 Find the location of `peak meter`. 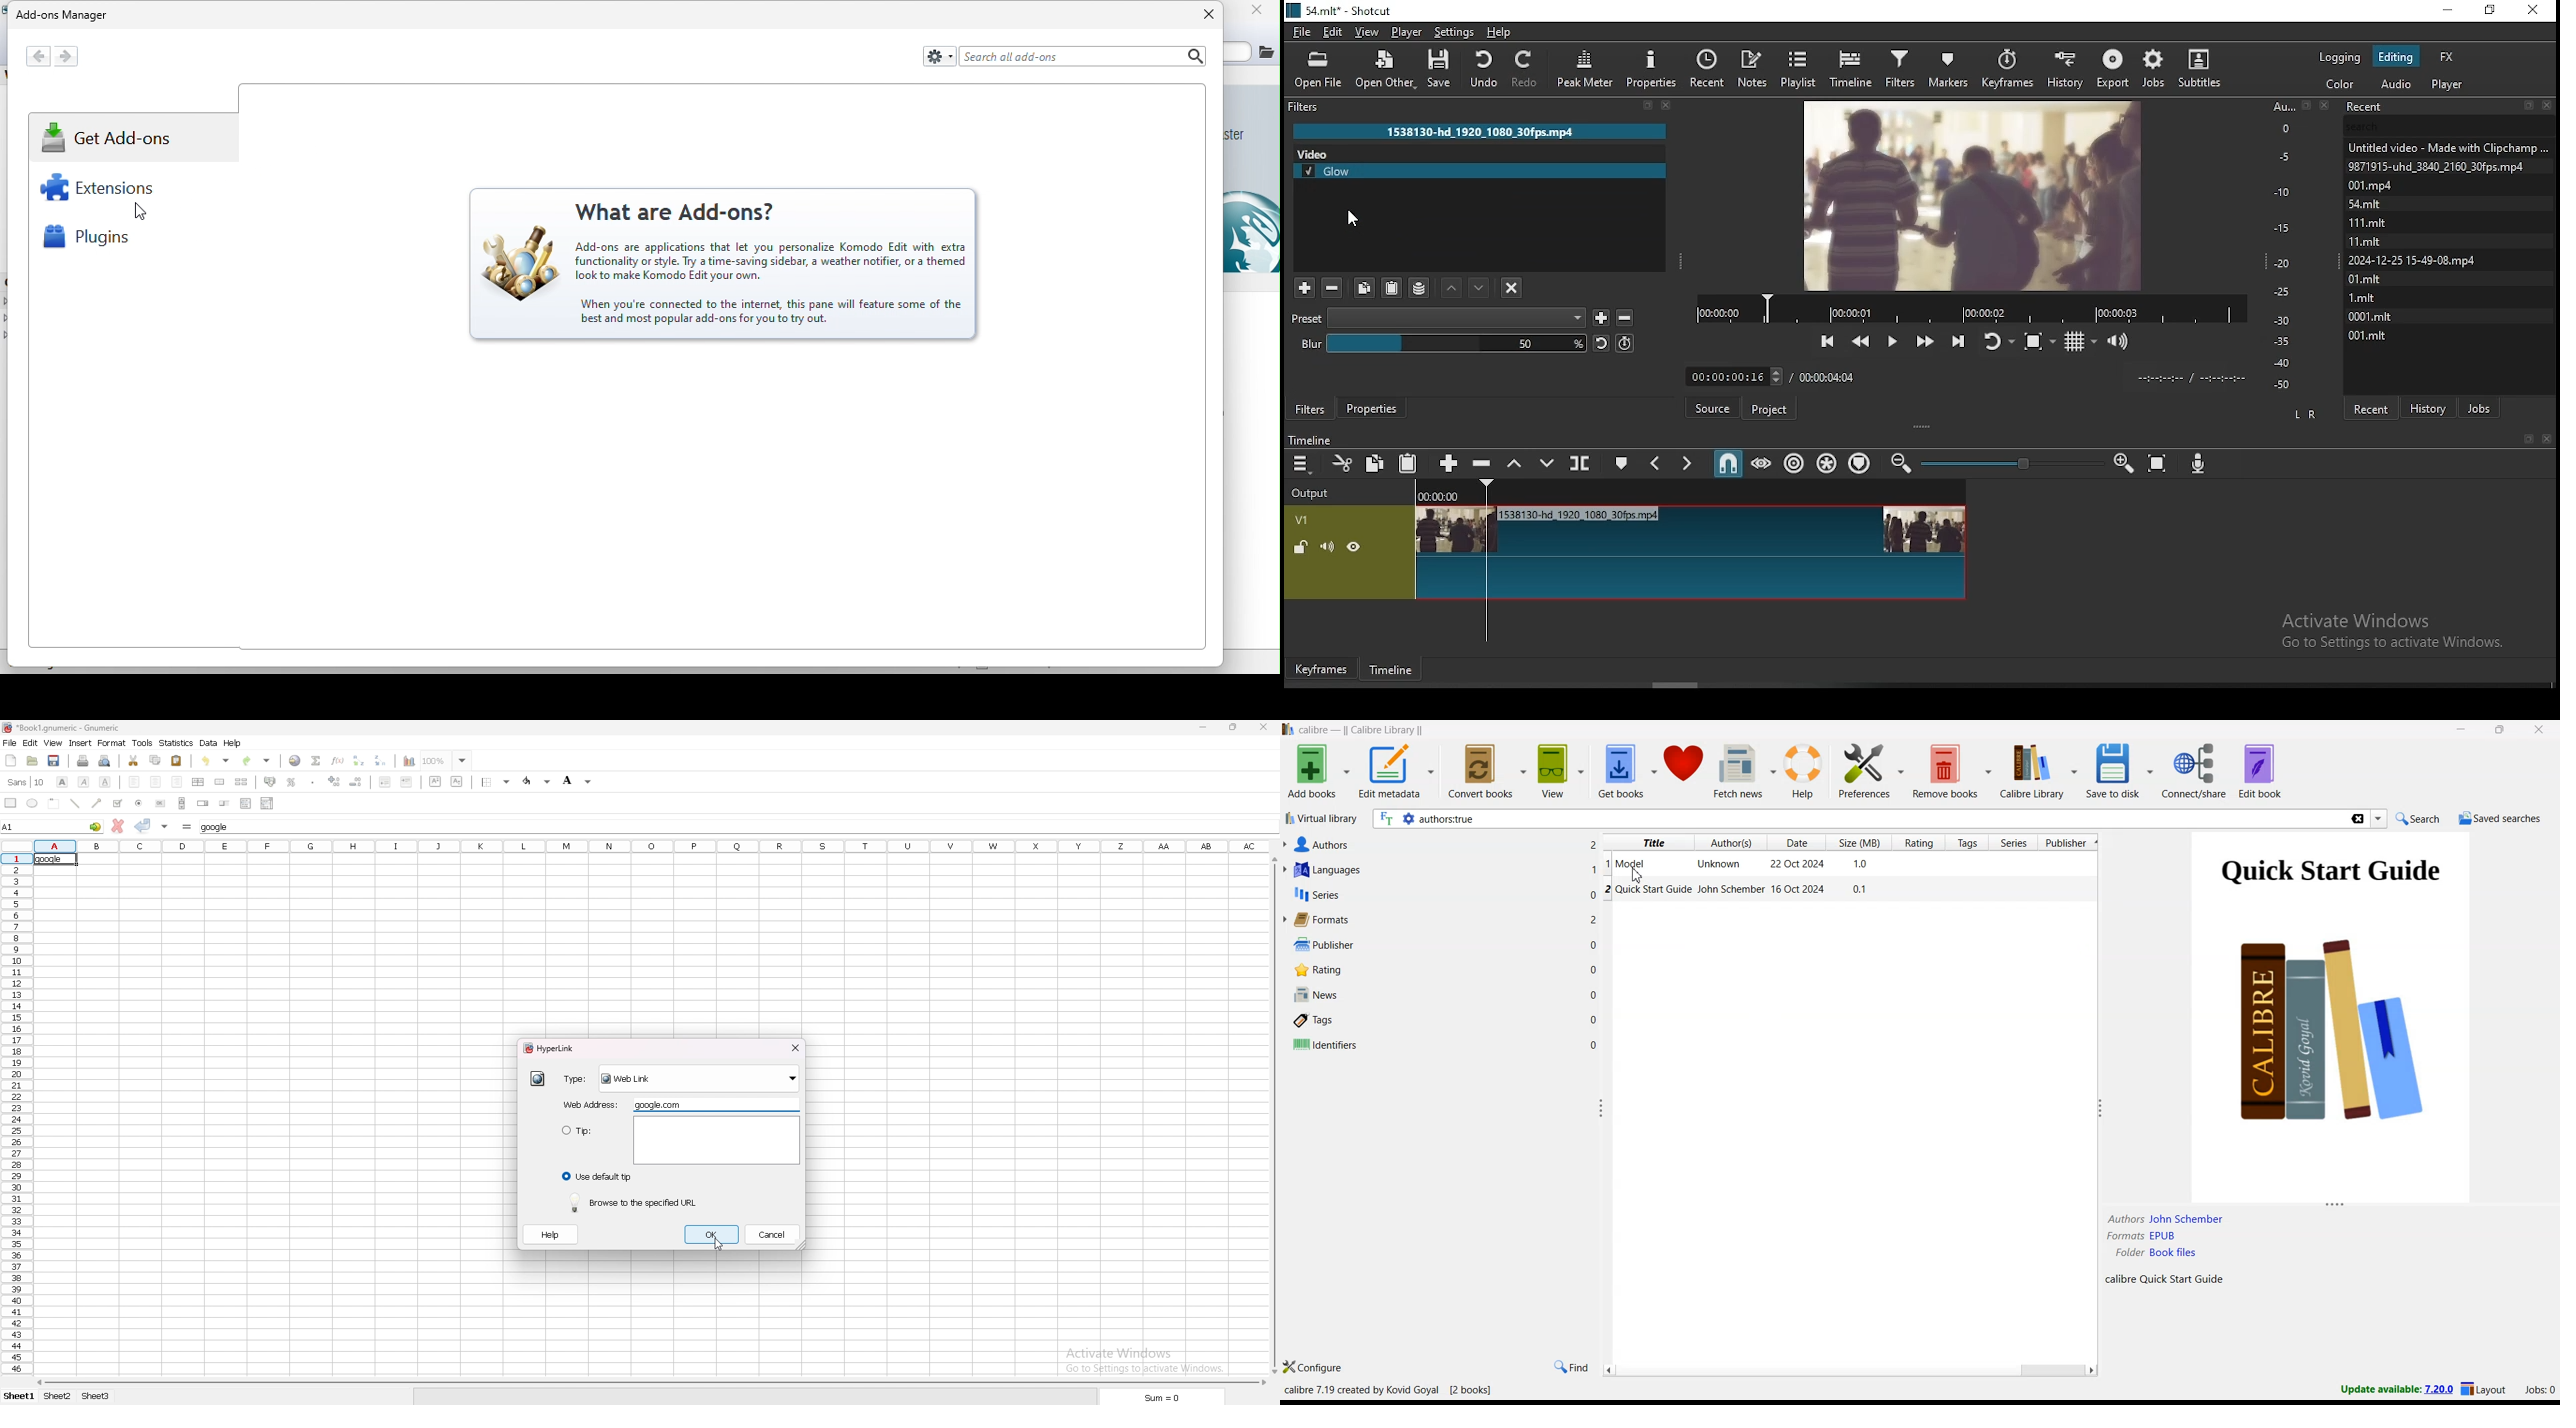

peak meter is located at coordinates (1651, 68).